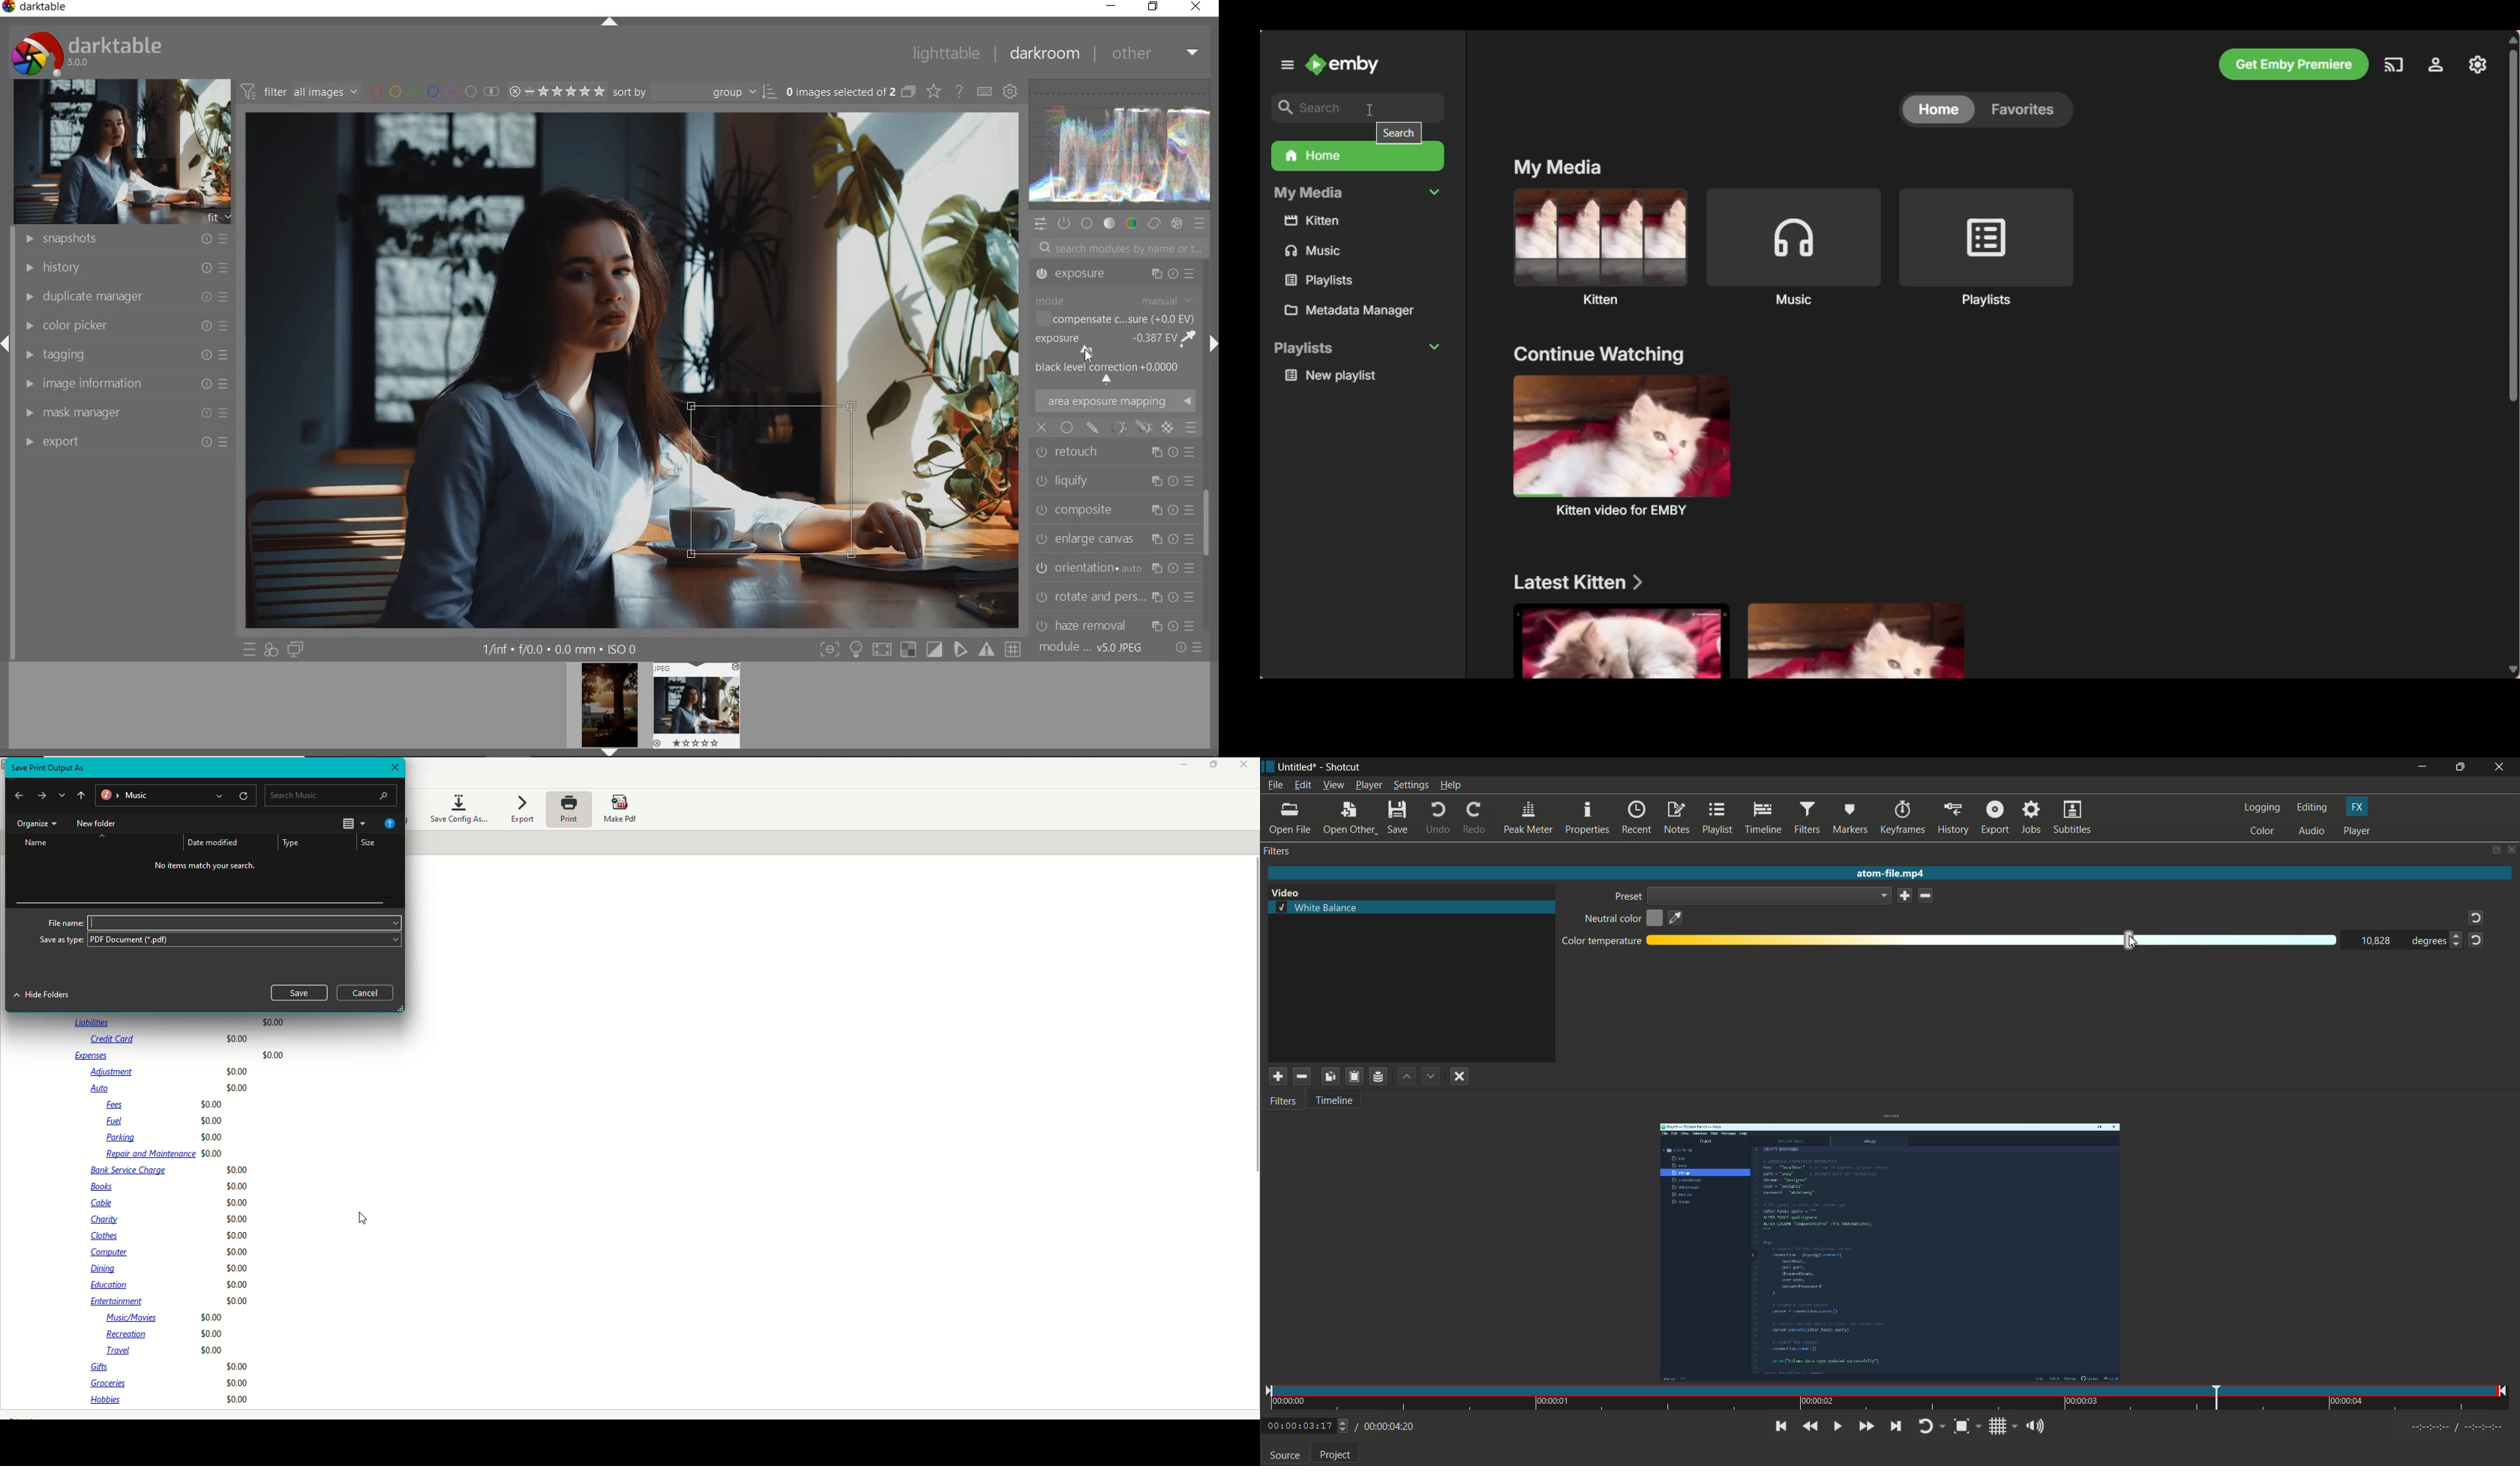  Describe the element at coordinates (2454, 936) in the screenshot. I see `increase` at that location.